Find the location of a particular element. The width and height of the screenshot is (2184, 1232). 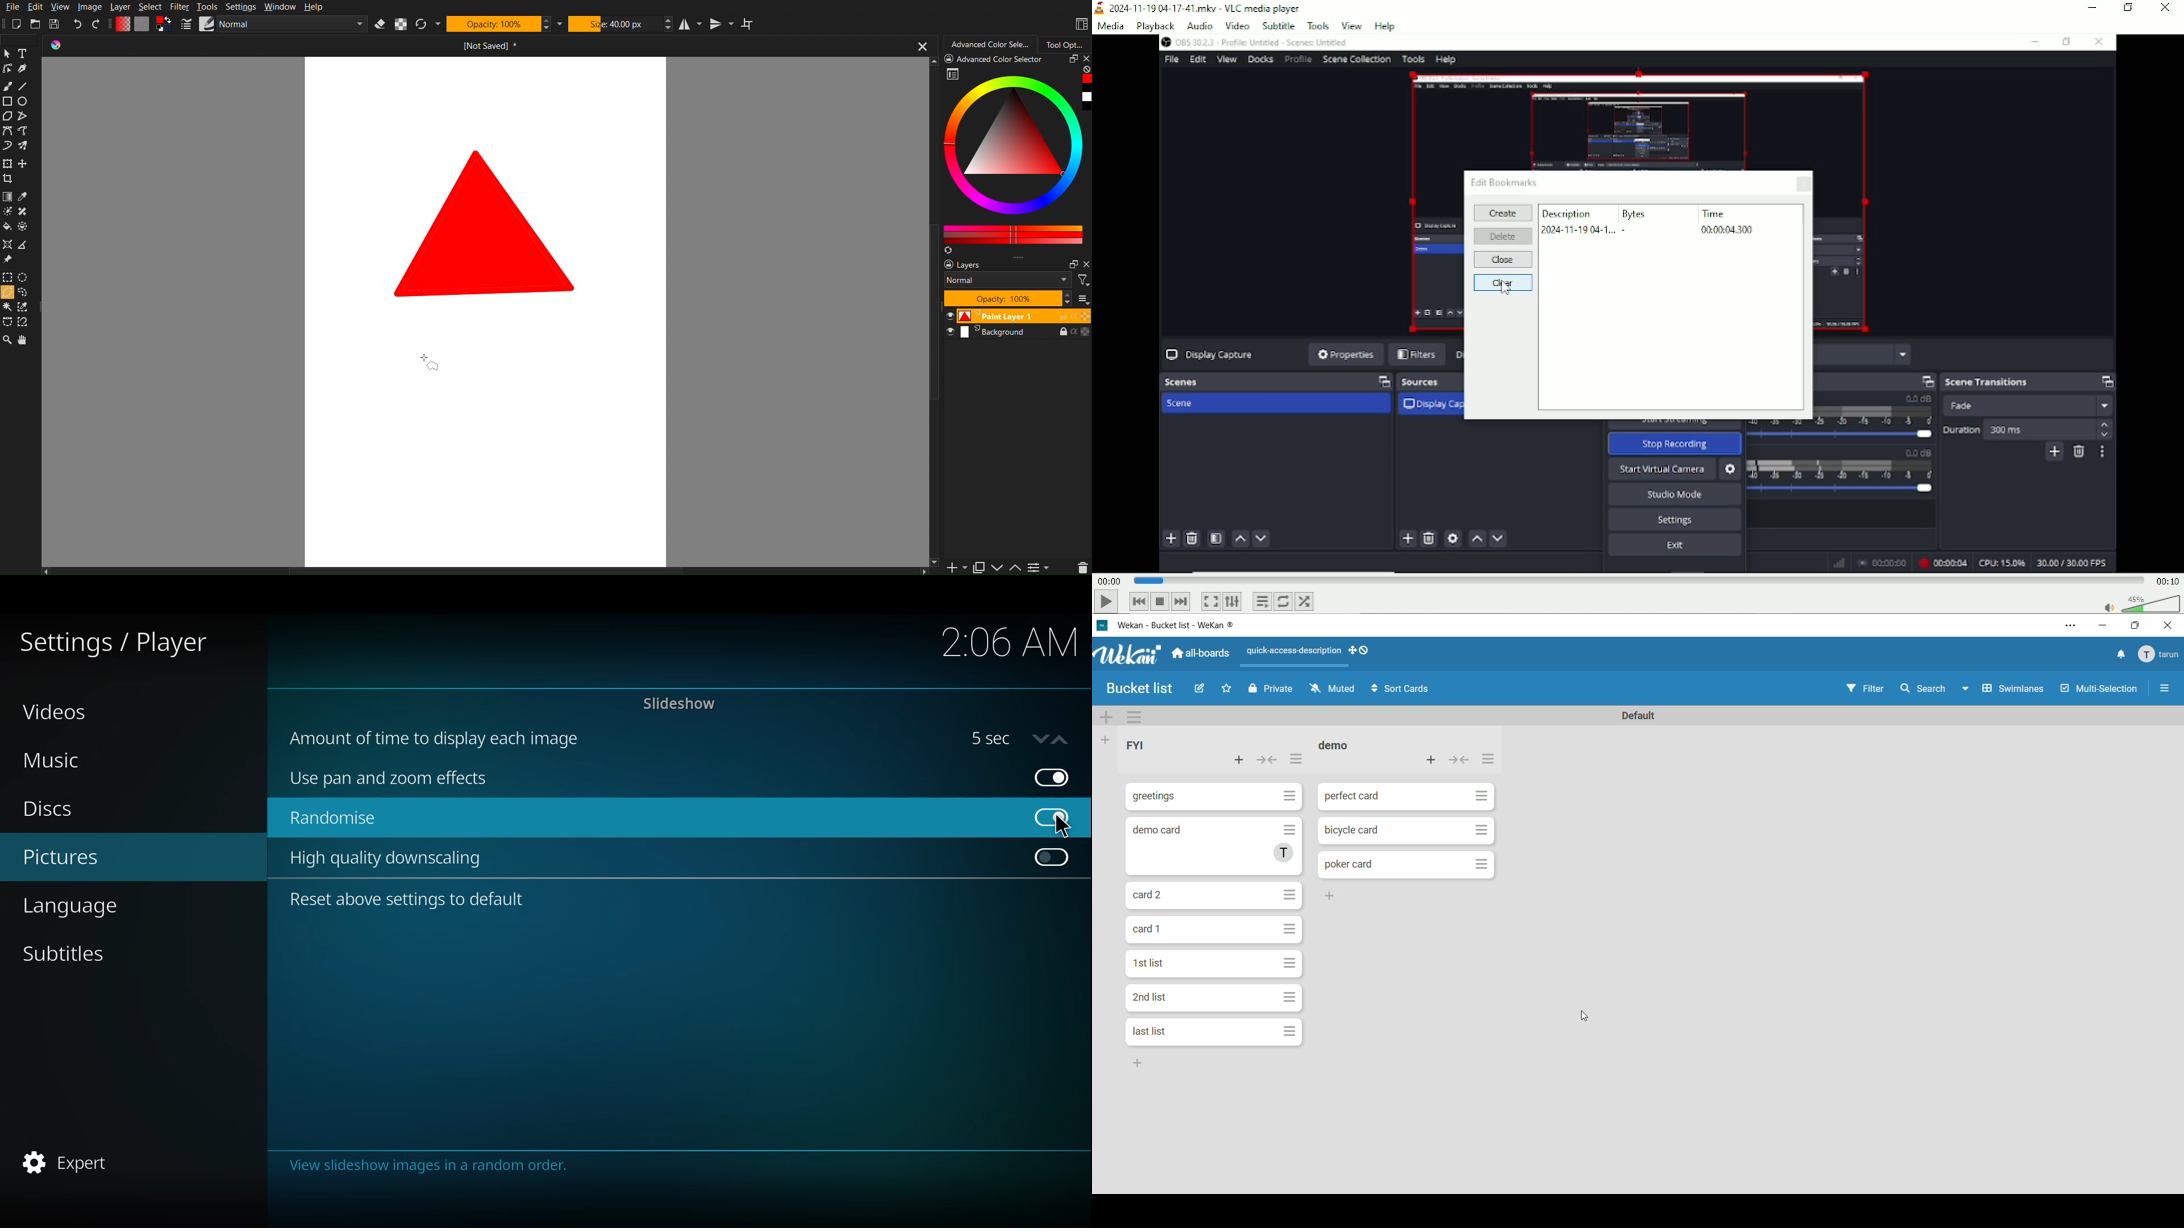

settings is located at coordinates (2066, 625).